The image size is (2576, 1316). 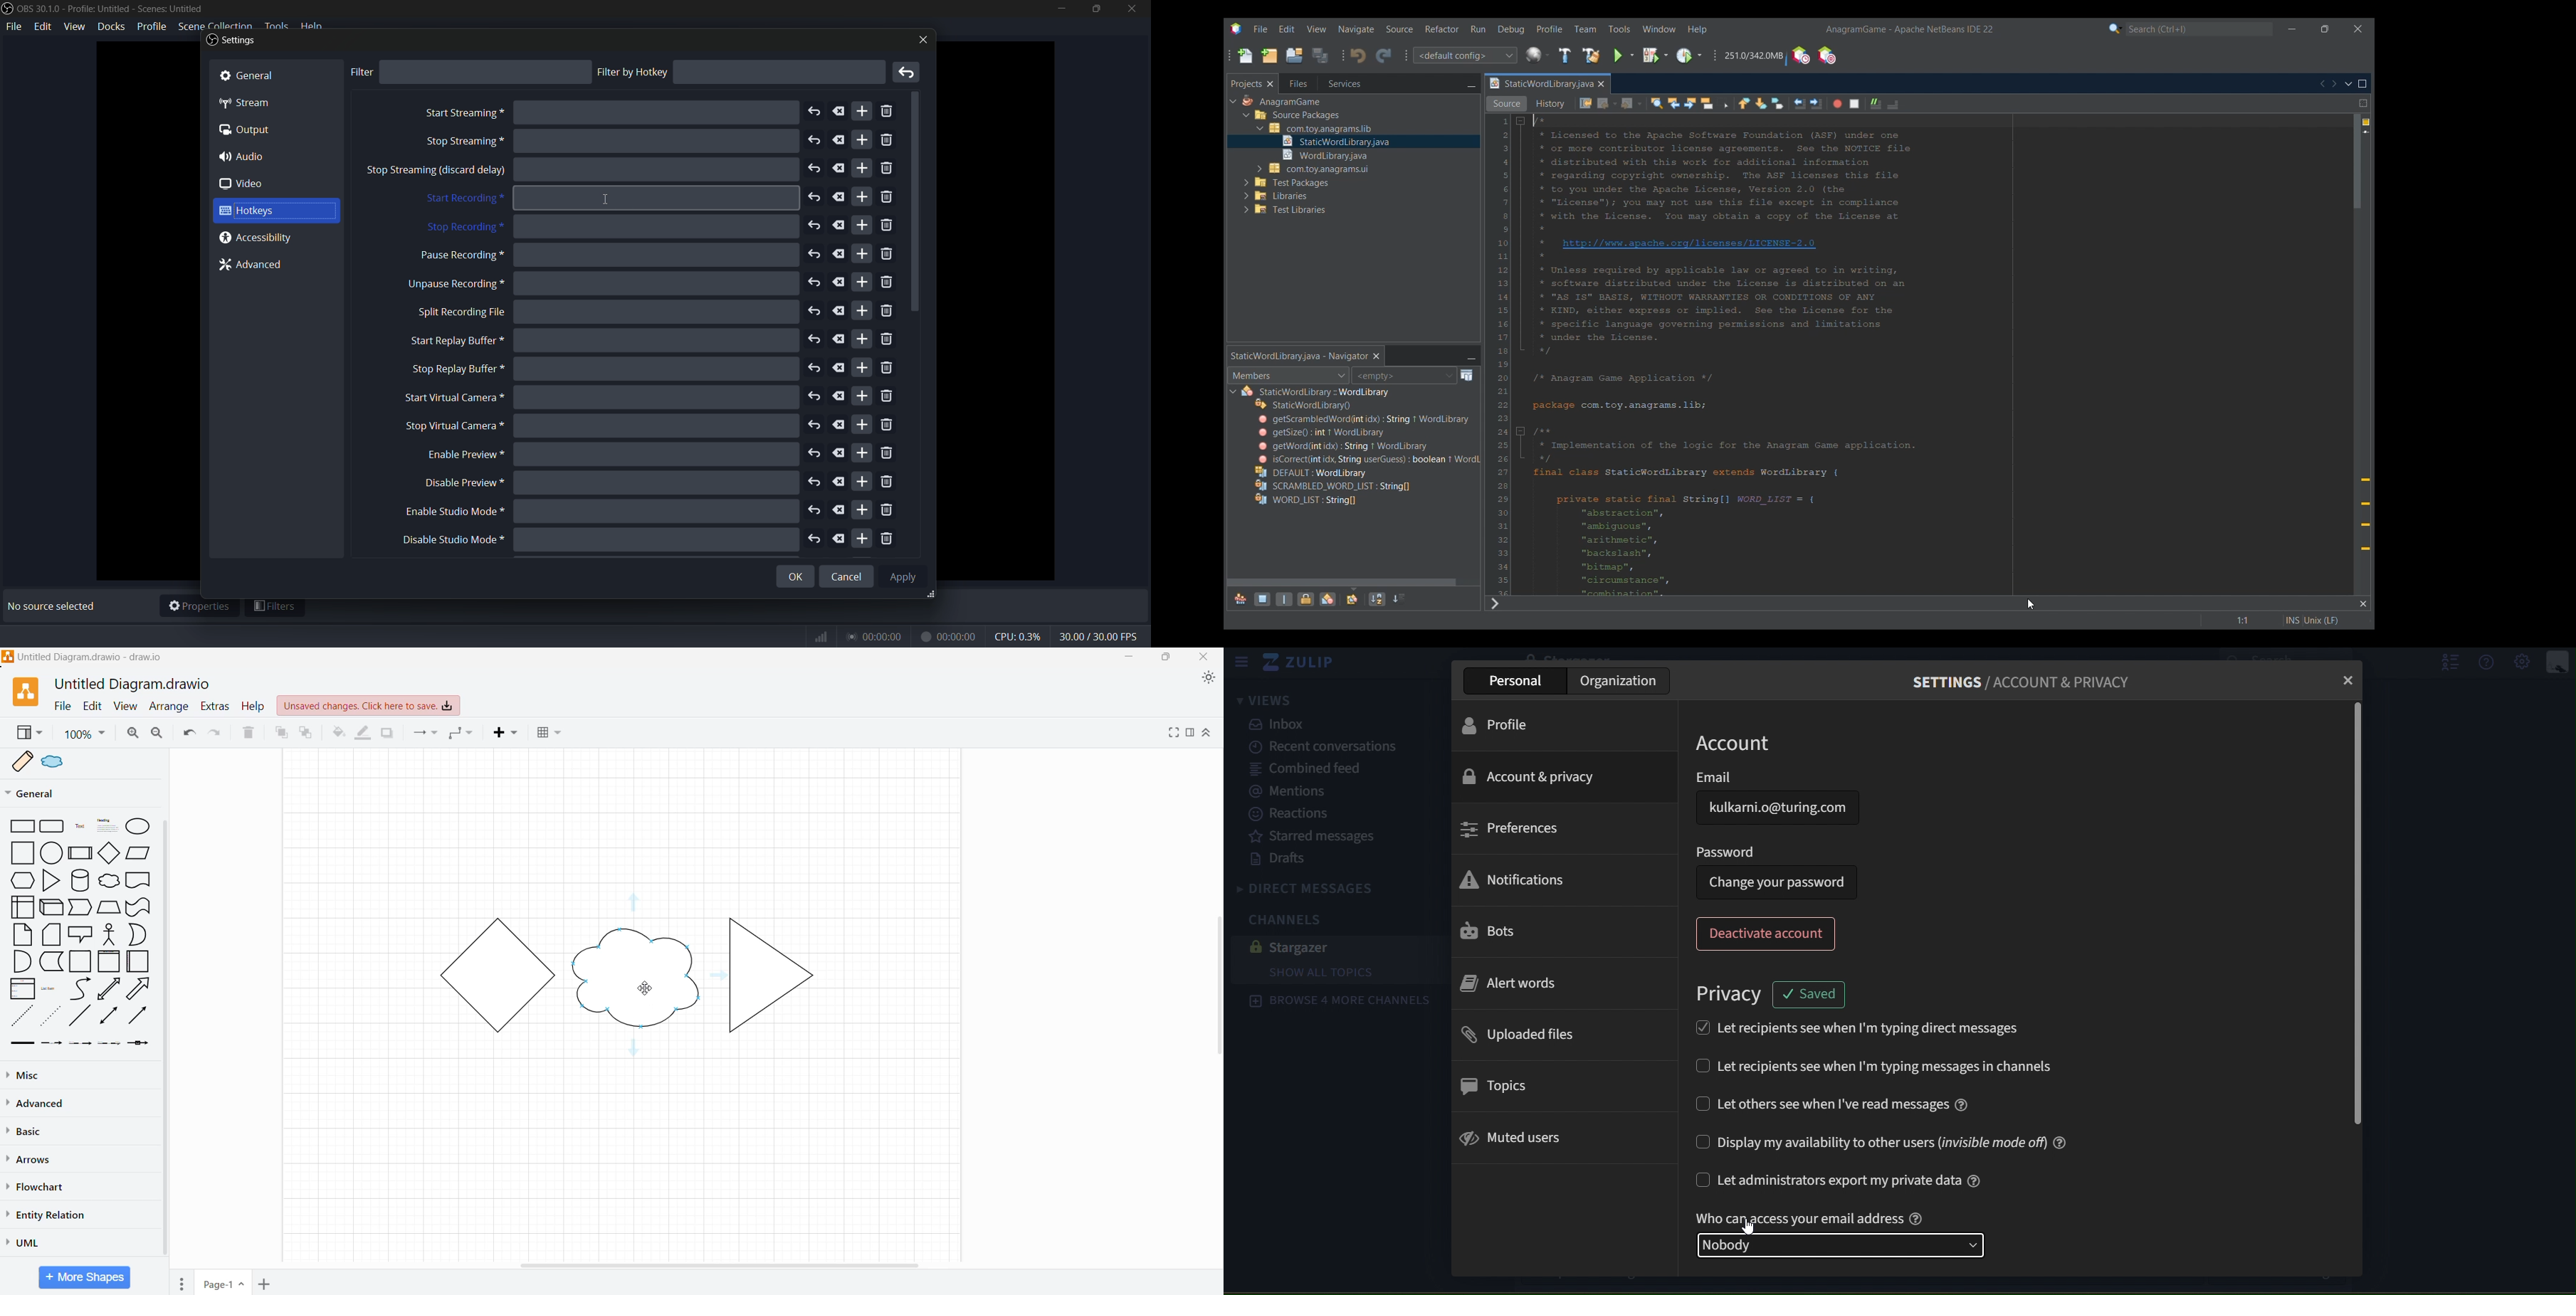 I want to click on who can access yr email address, so click(x=1814, y=1217).